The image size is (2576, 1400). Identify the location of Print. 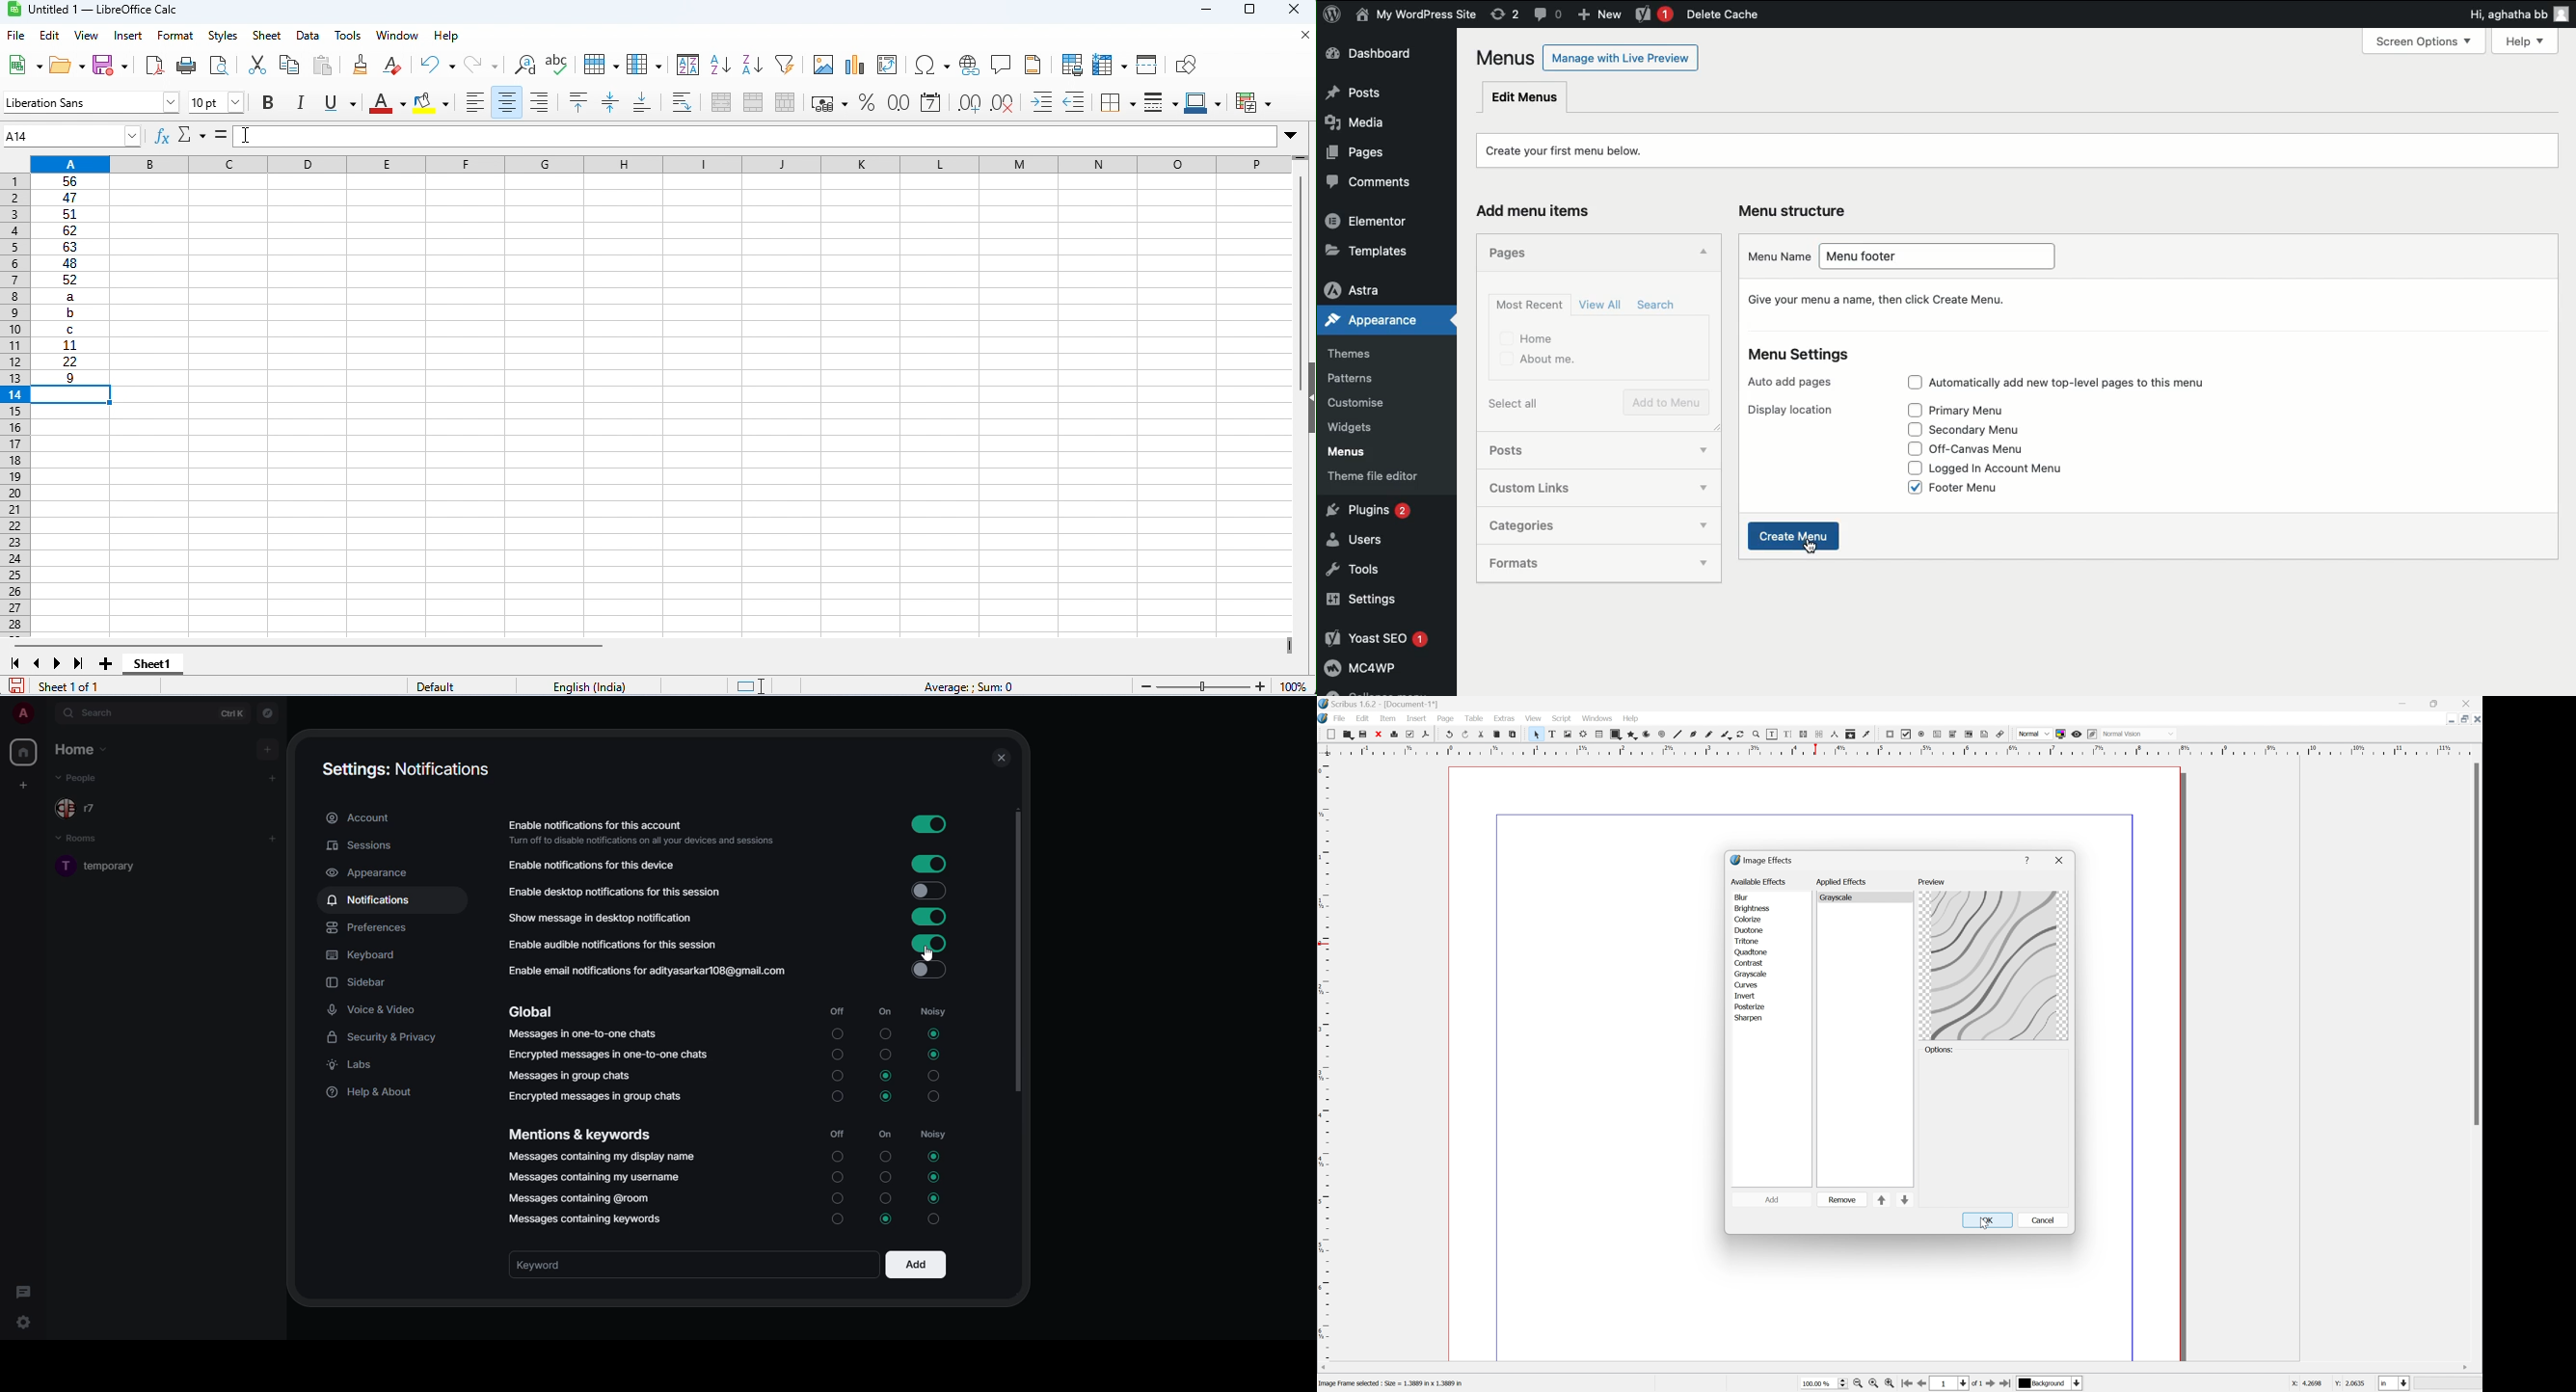
(1397, 734).